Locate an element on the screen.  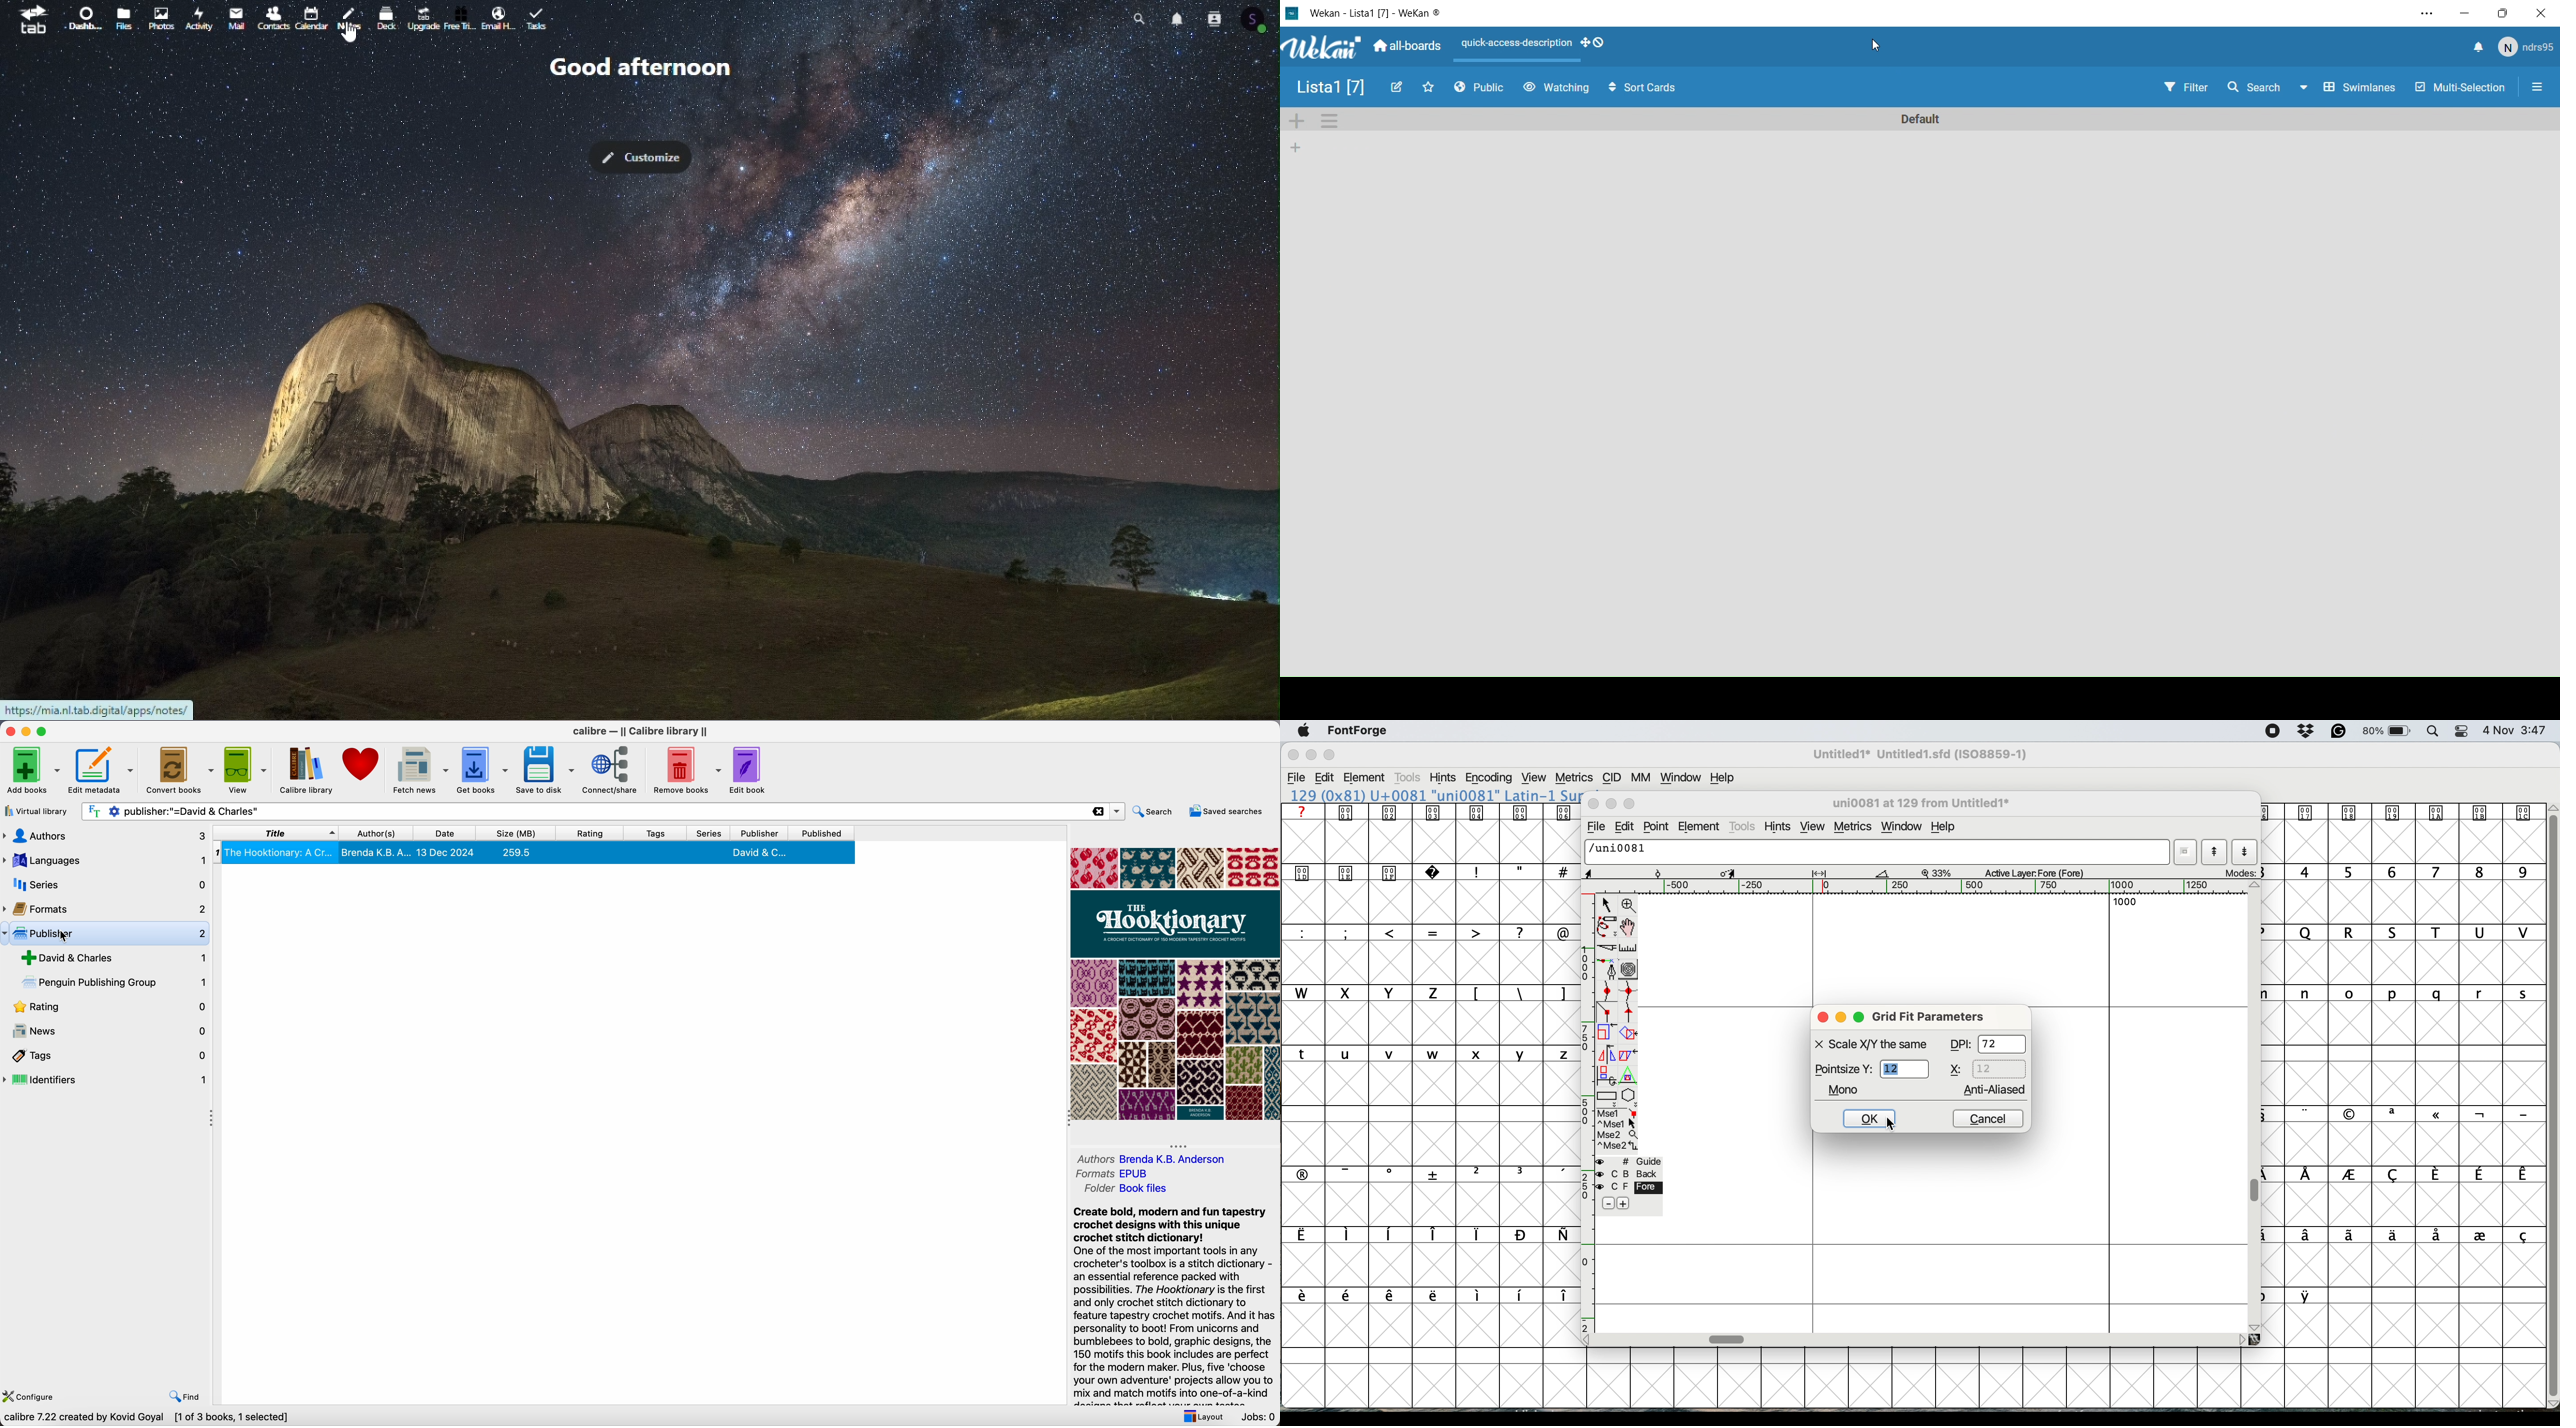
Multi Selection is located at coordinates (2462, 87).